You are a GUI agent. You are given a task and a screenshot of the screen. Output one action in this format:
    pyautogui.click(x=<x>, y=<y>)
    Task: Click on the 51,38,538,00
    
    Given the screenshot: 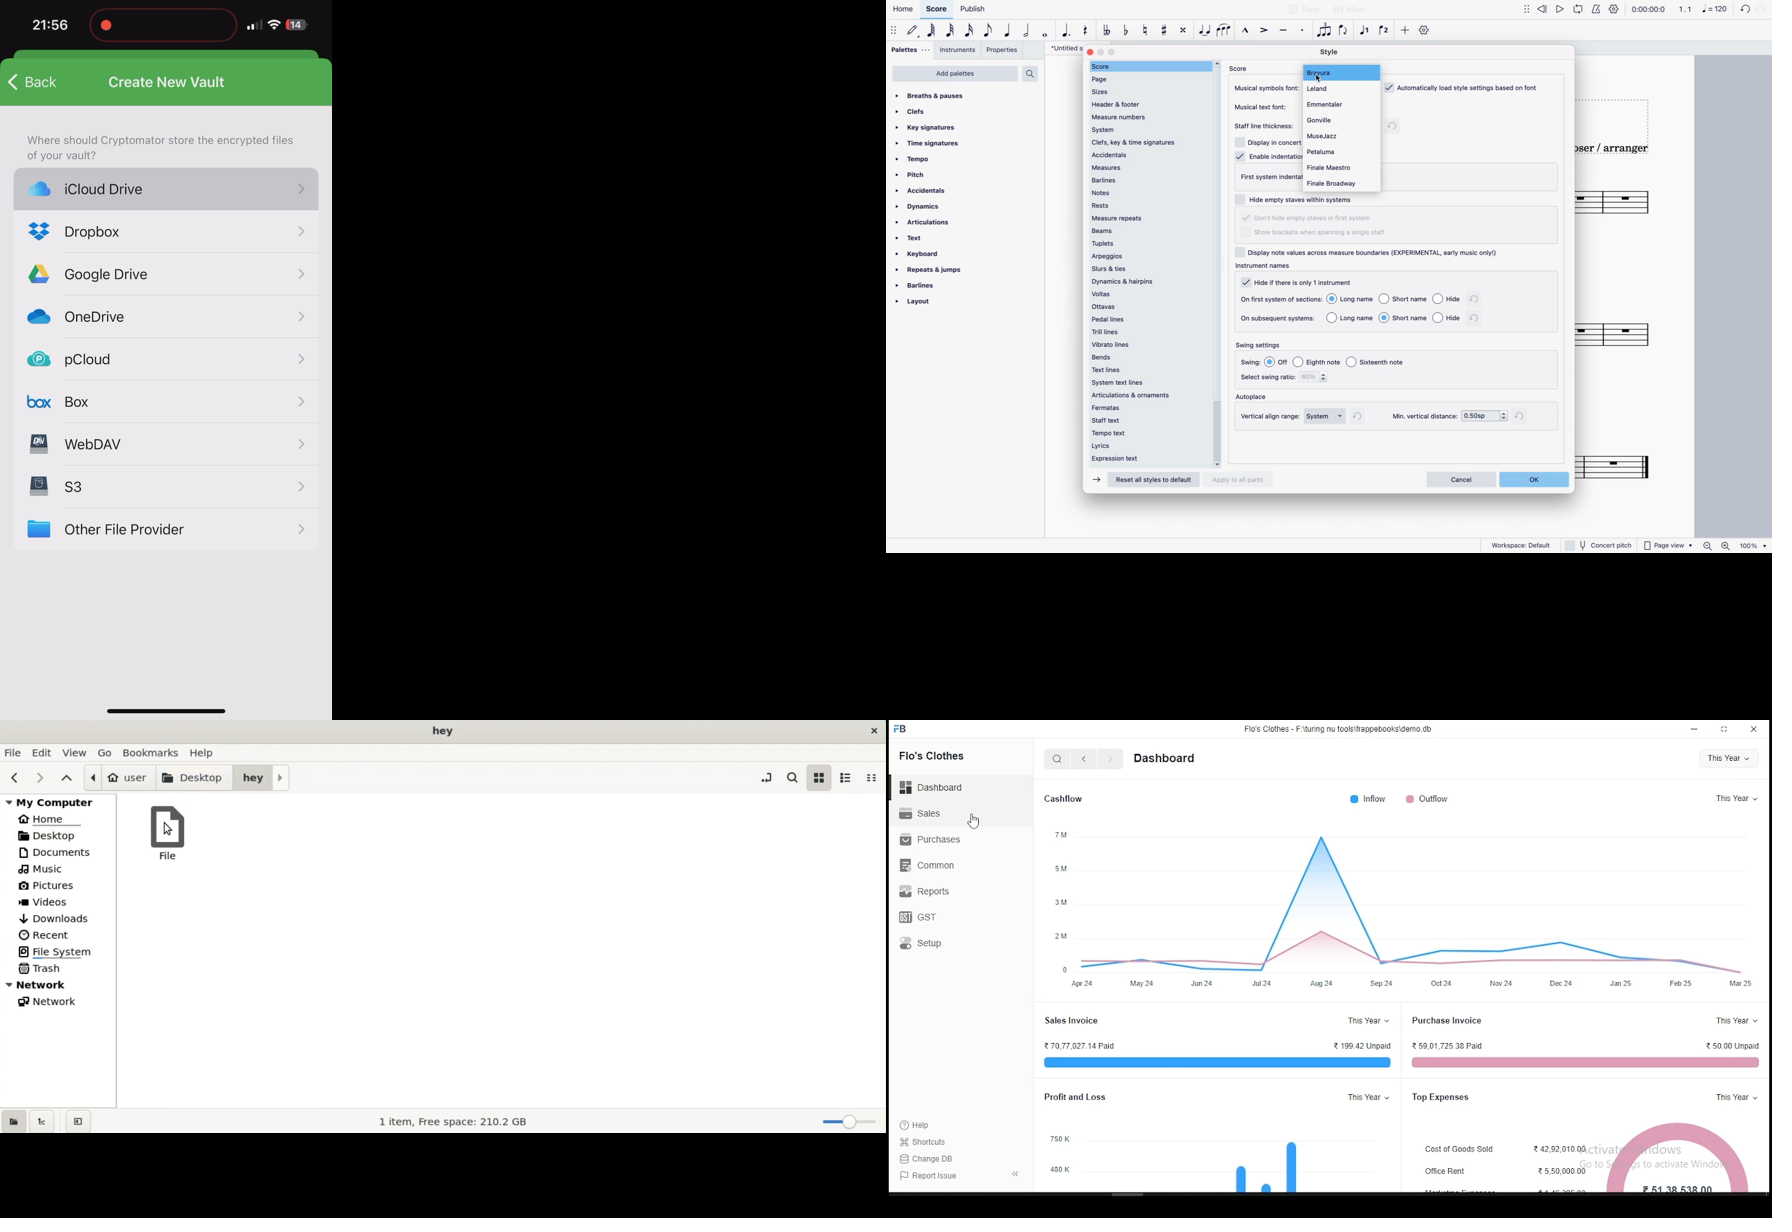 What is the action you would take?
    pyautogui.click(x=1678, y=1155)
    